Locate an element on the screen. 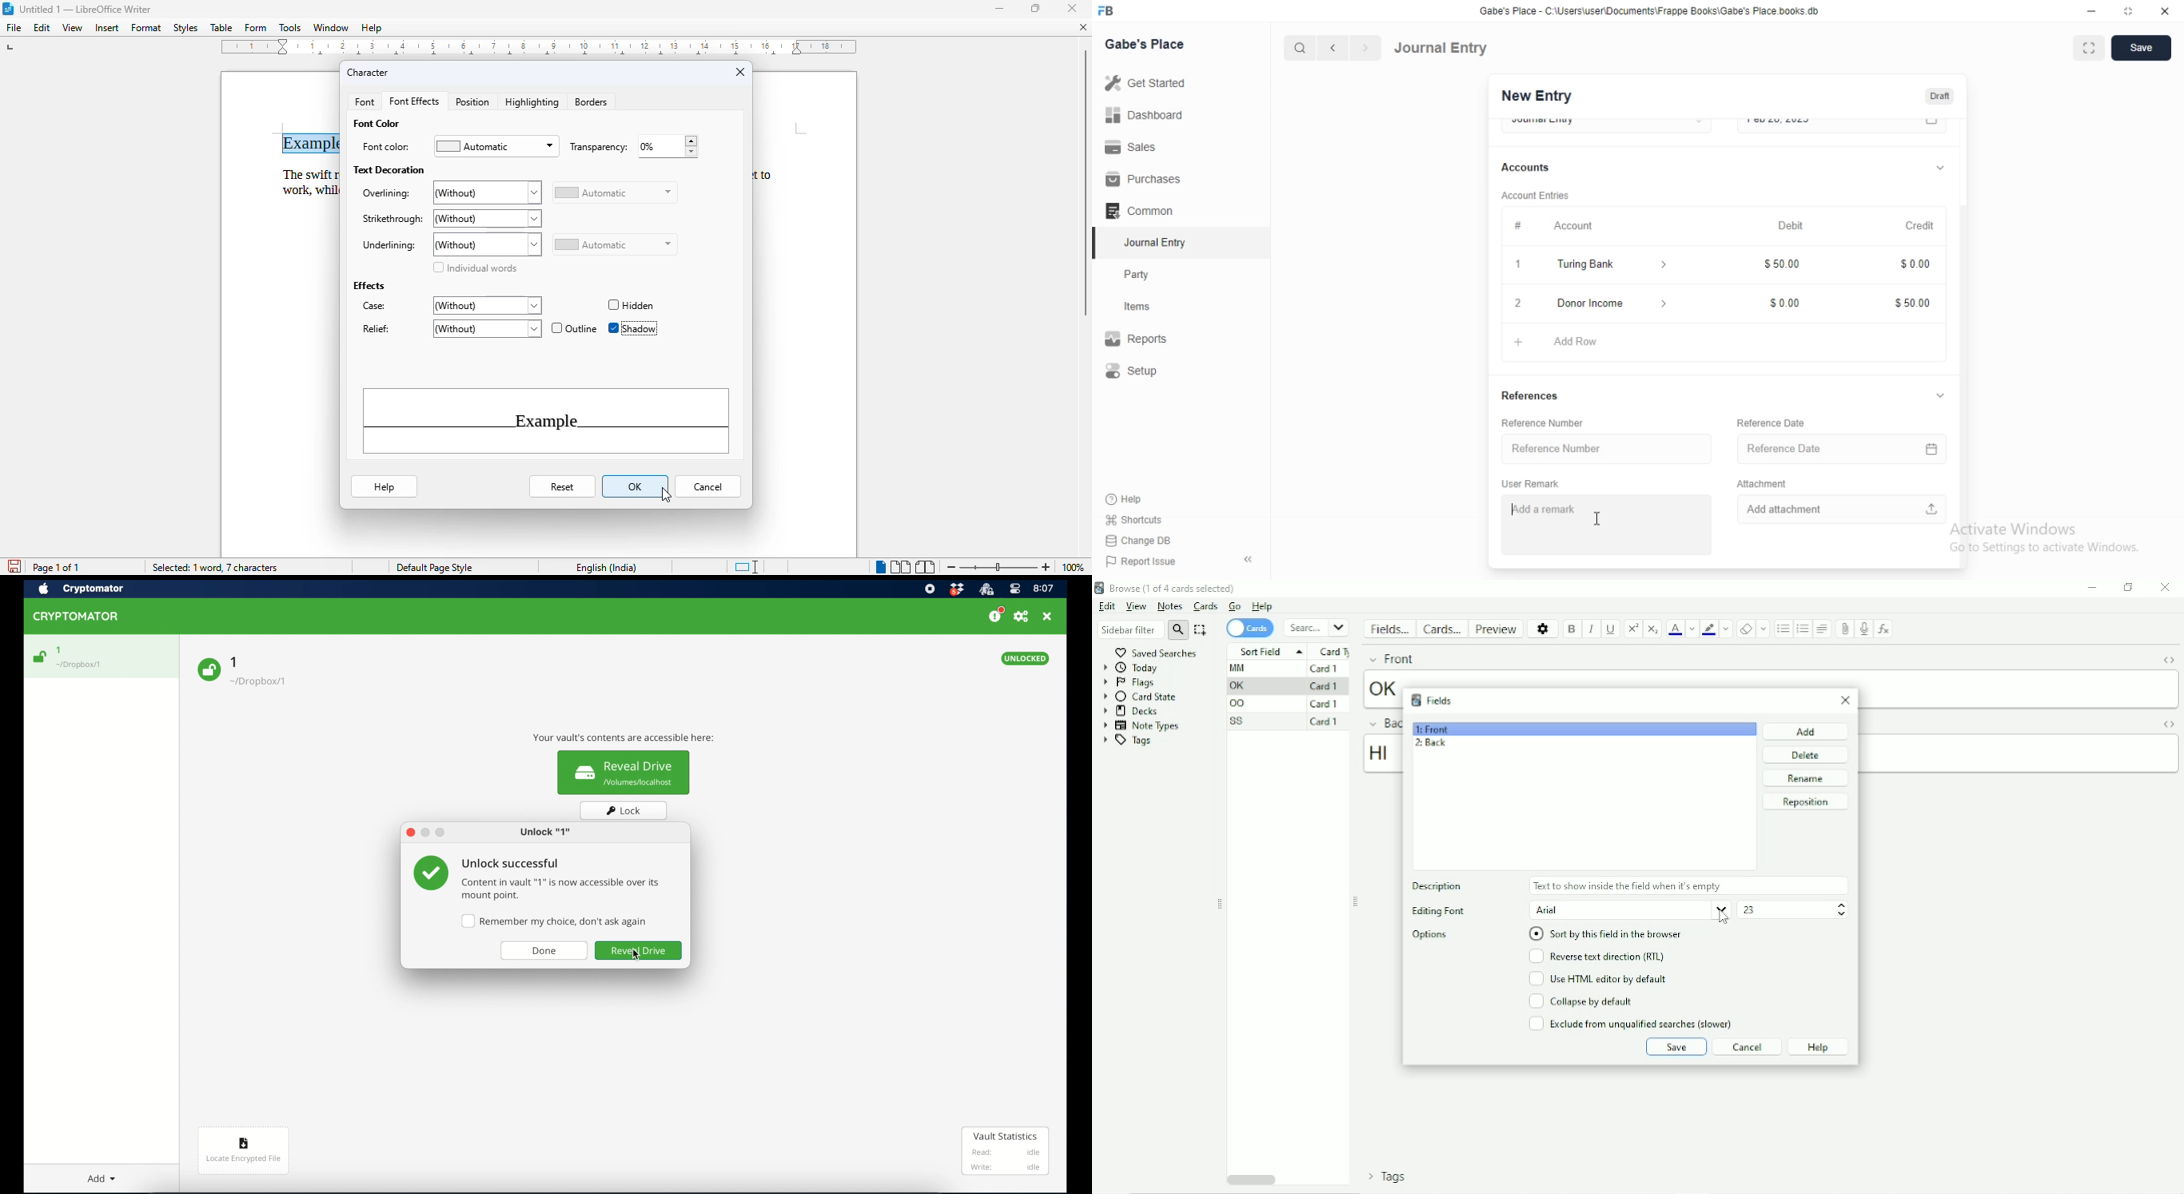  Ordered list is located at coordinates (1803, 629).